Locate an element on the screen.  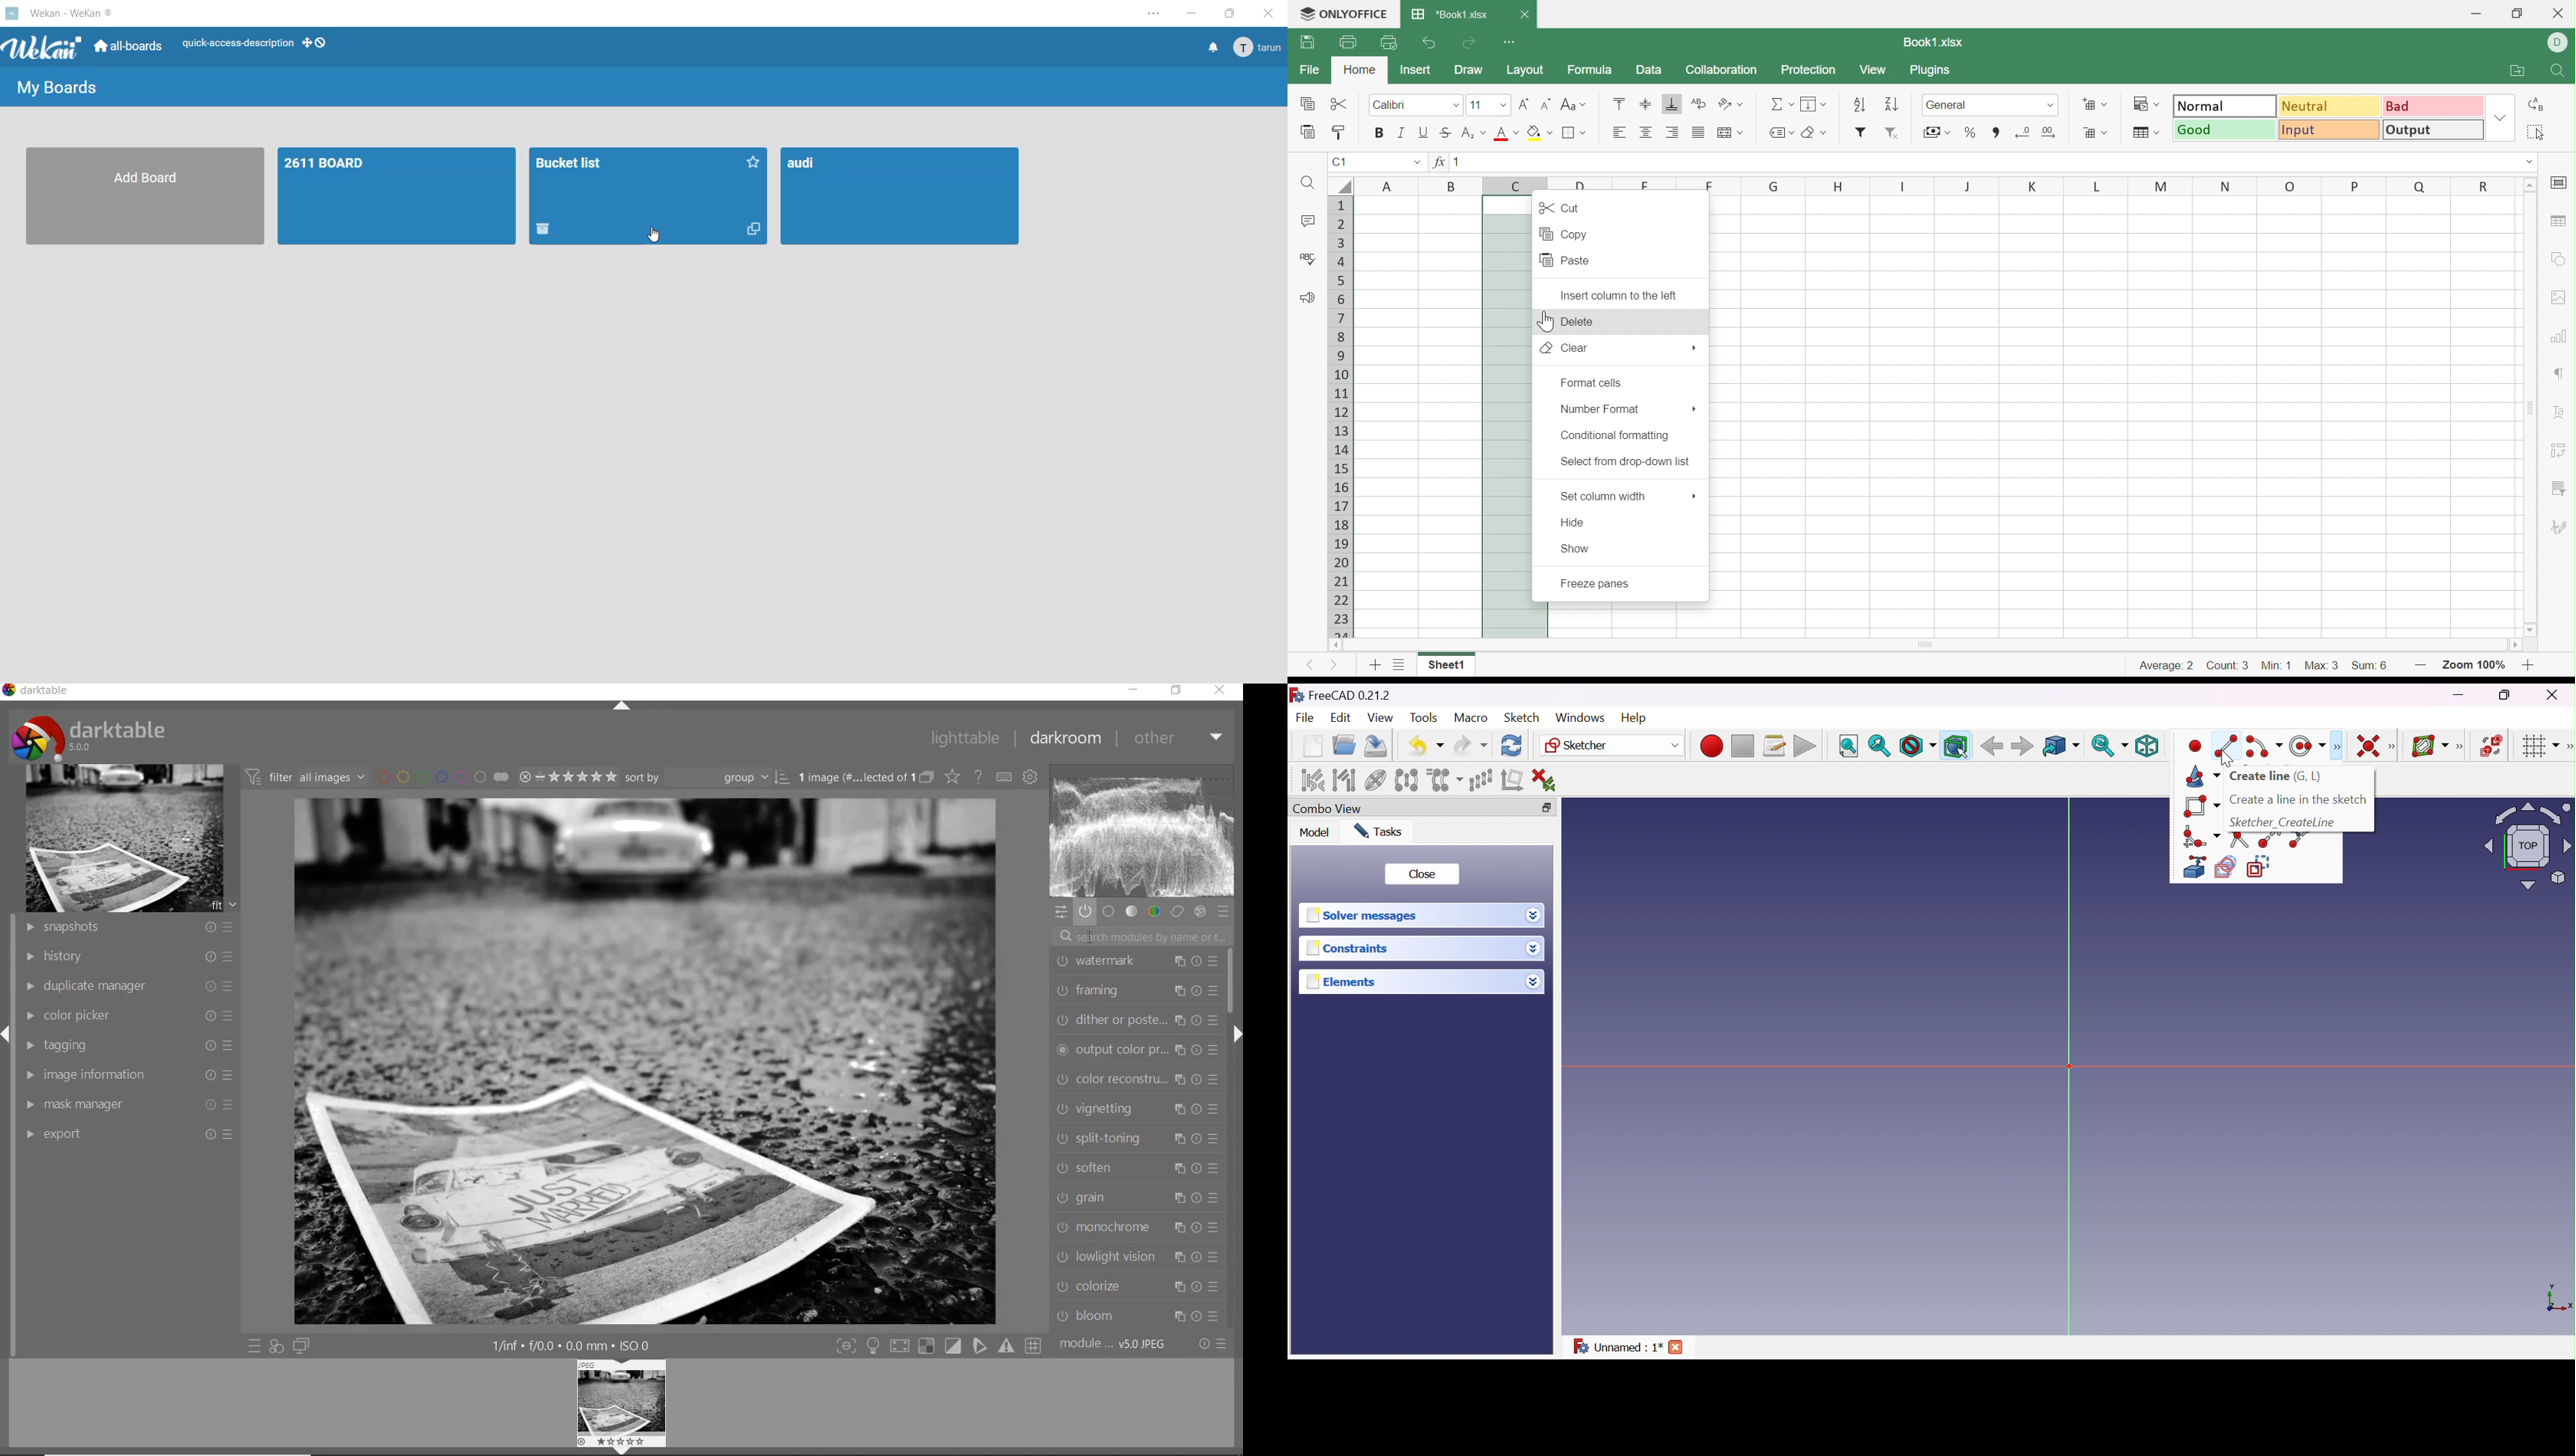
Open is located at coordinates (1346, 745).